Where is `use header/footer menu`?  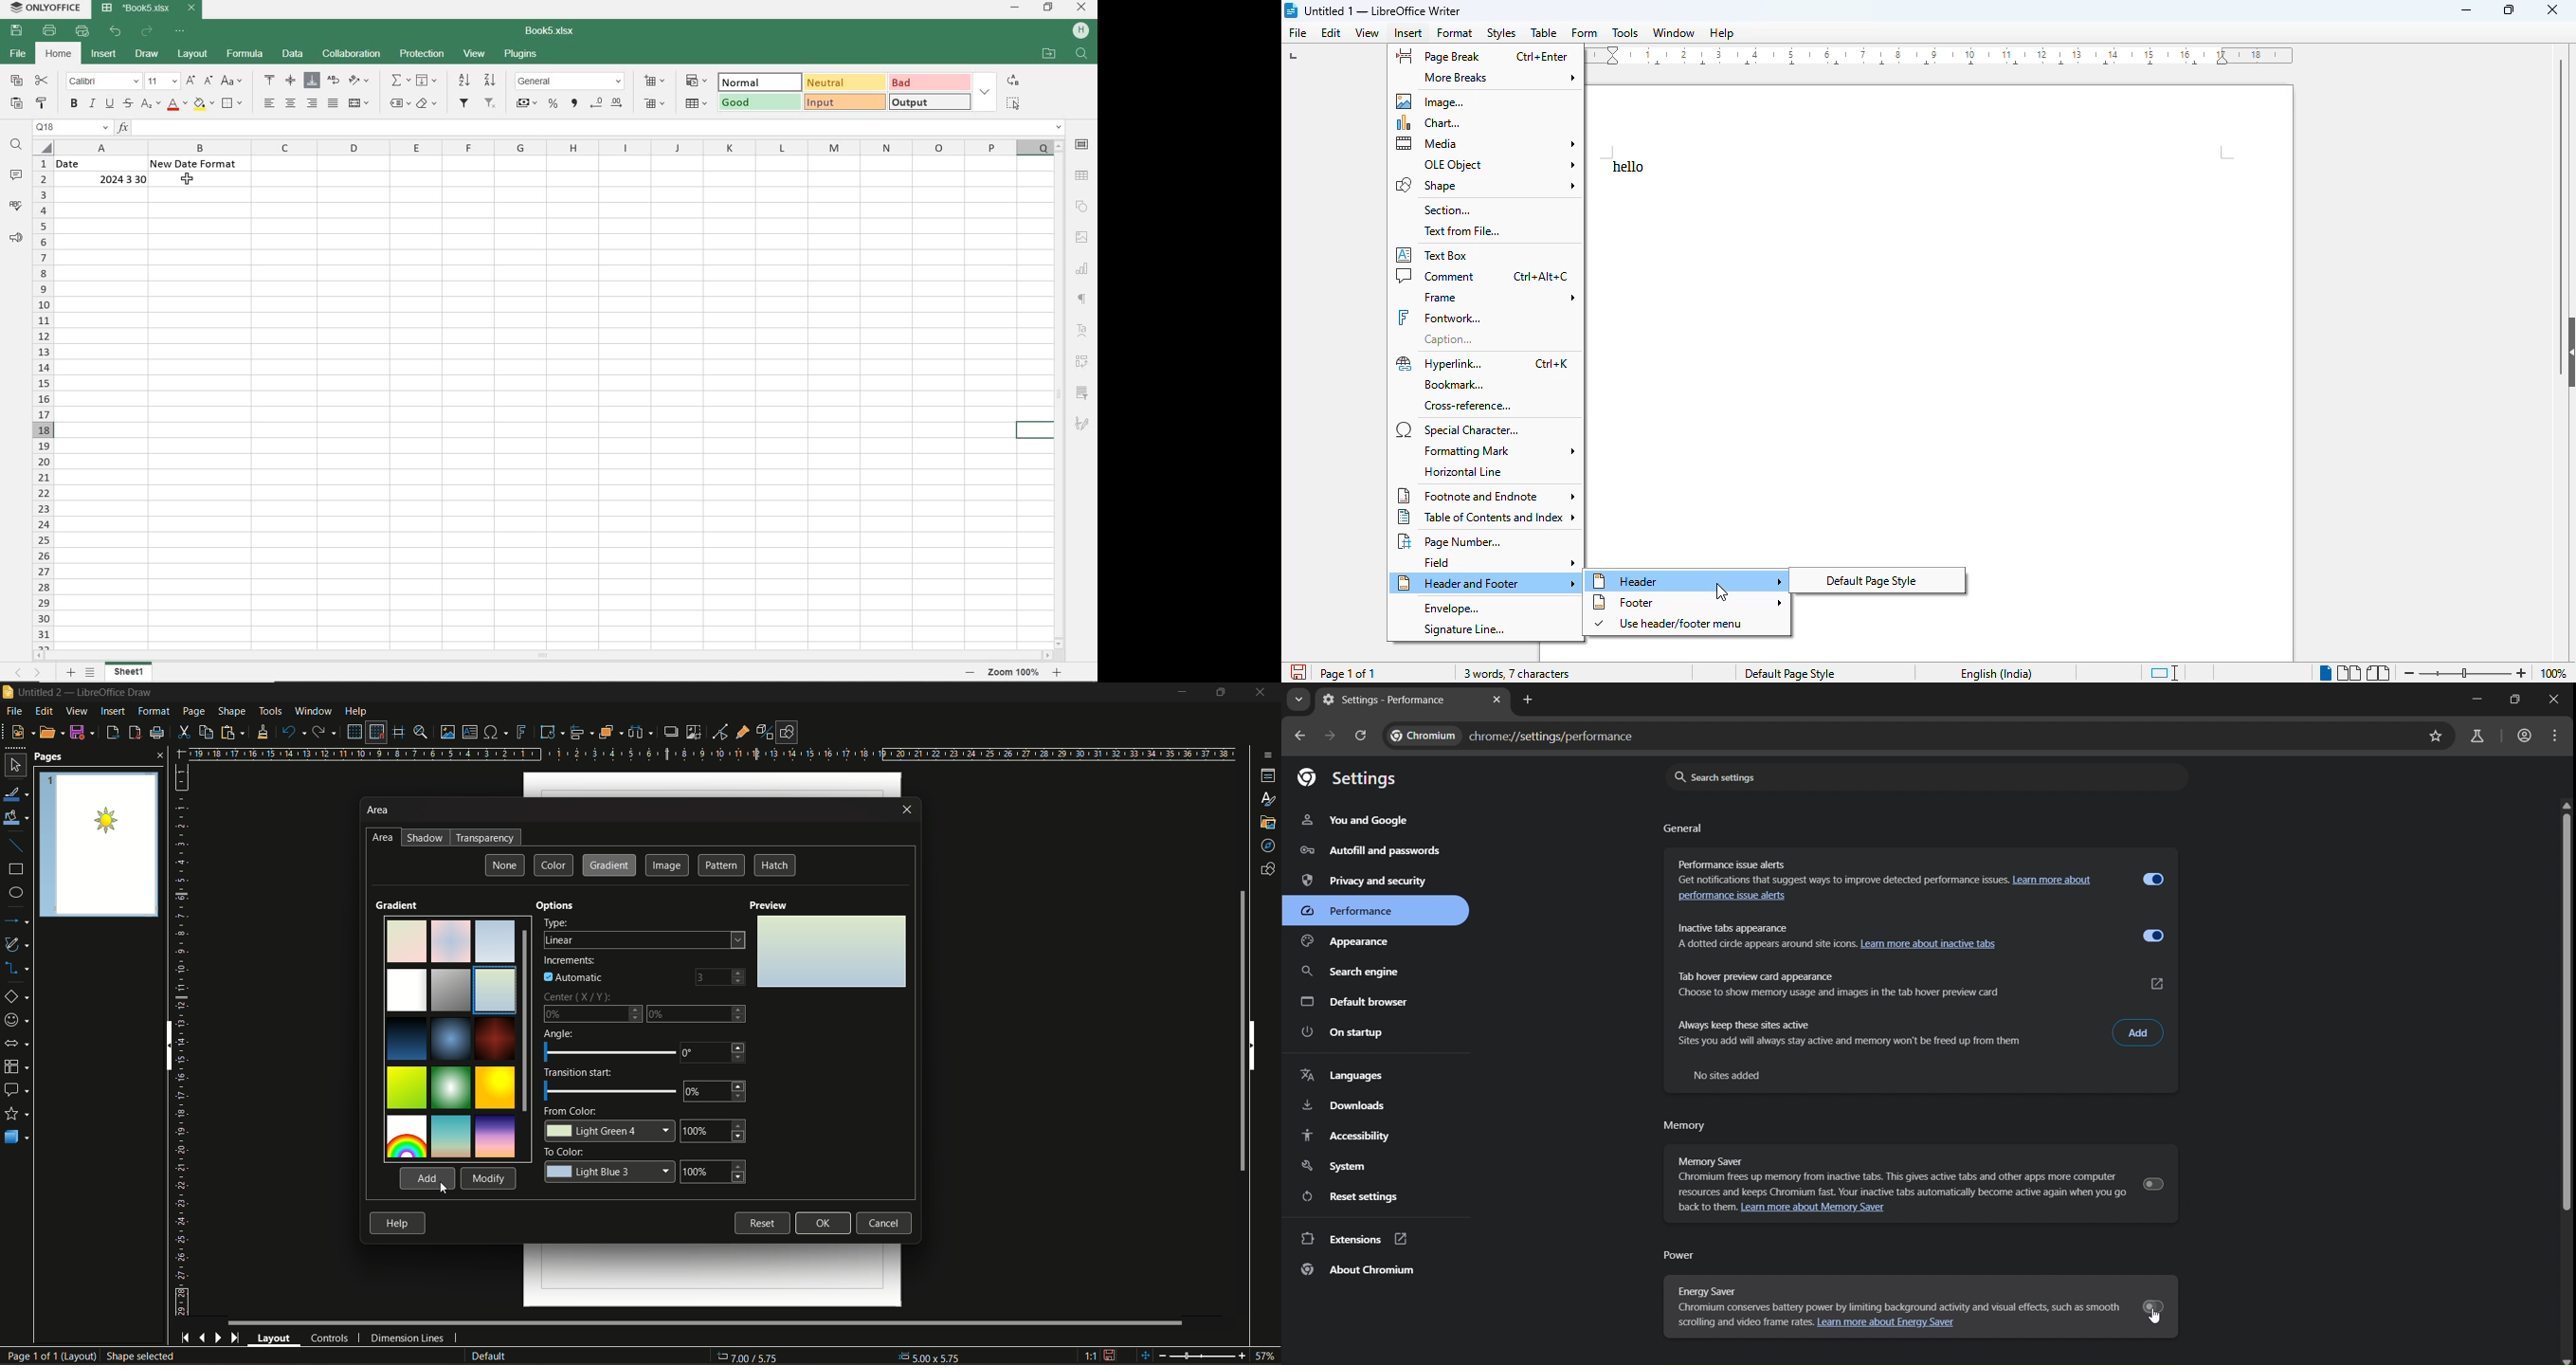 use header/footer menu is located at coordinates (1671, 624).